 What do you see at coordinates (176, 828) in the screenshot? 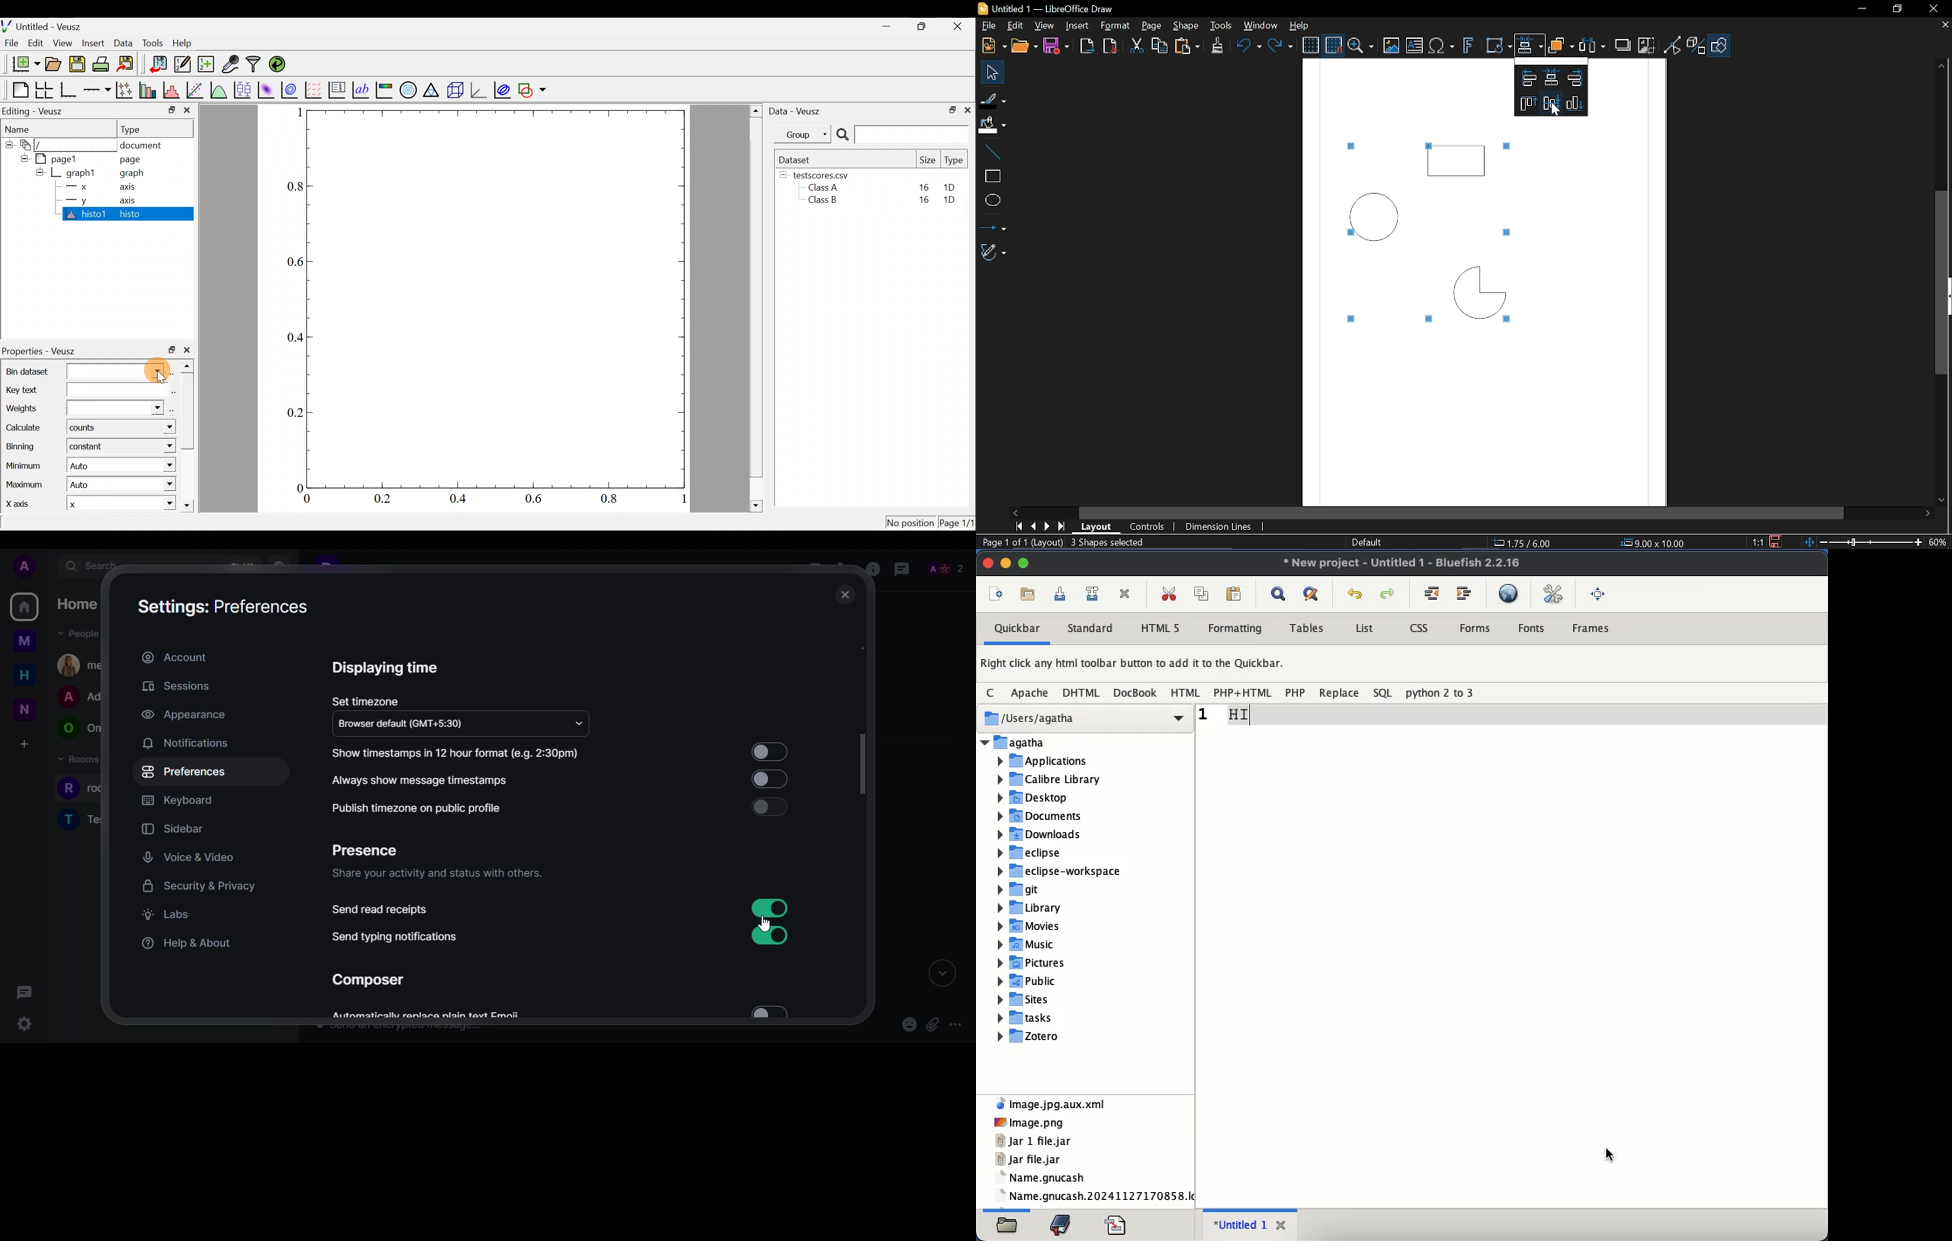
I see `sidebar` at bounding box center [176, 828].